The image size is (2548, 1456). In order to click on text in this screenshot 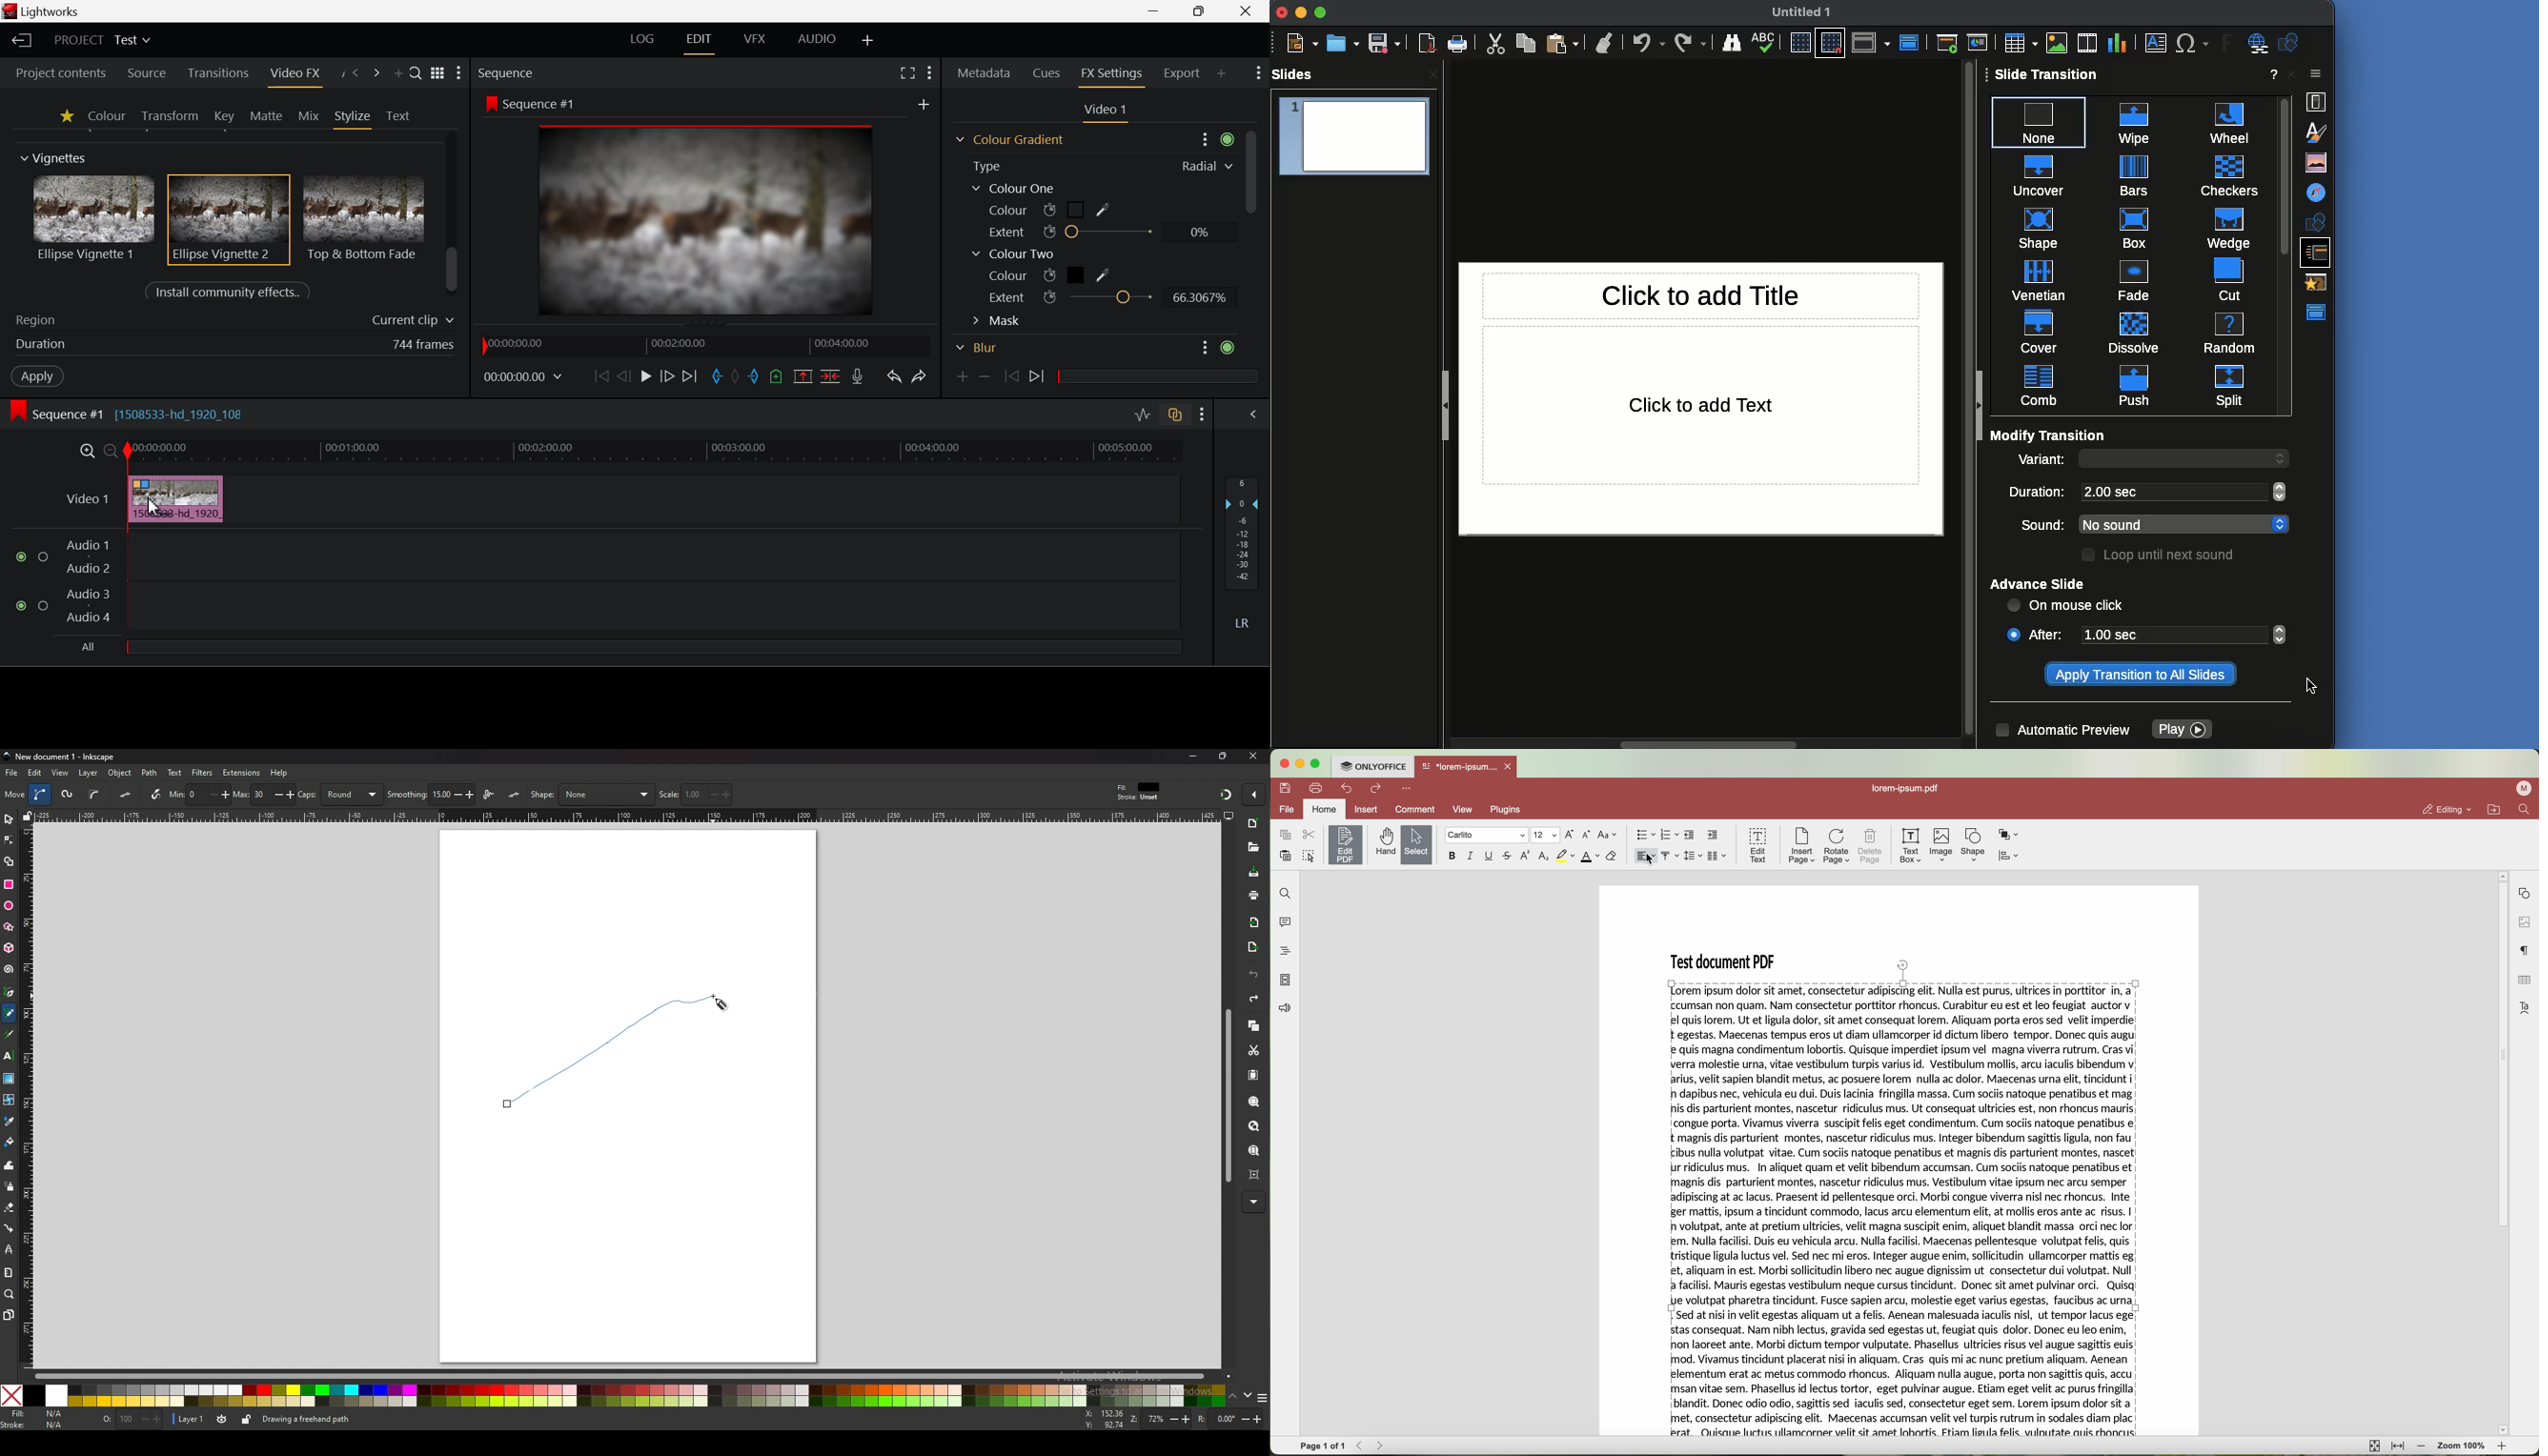, I will do `click(175, 773)`.